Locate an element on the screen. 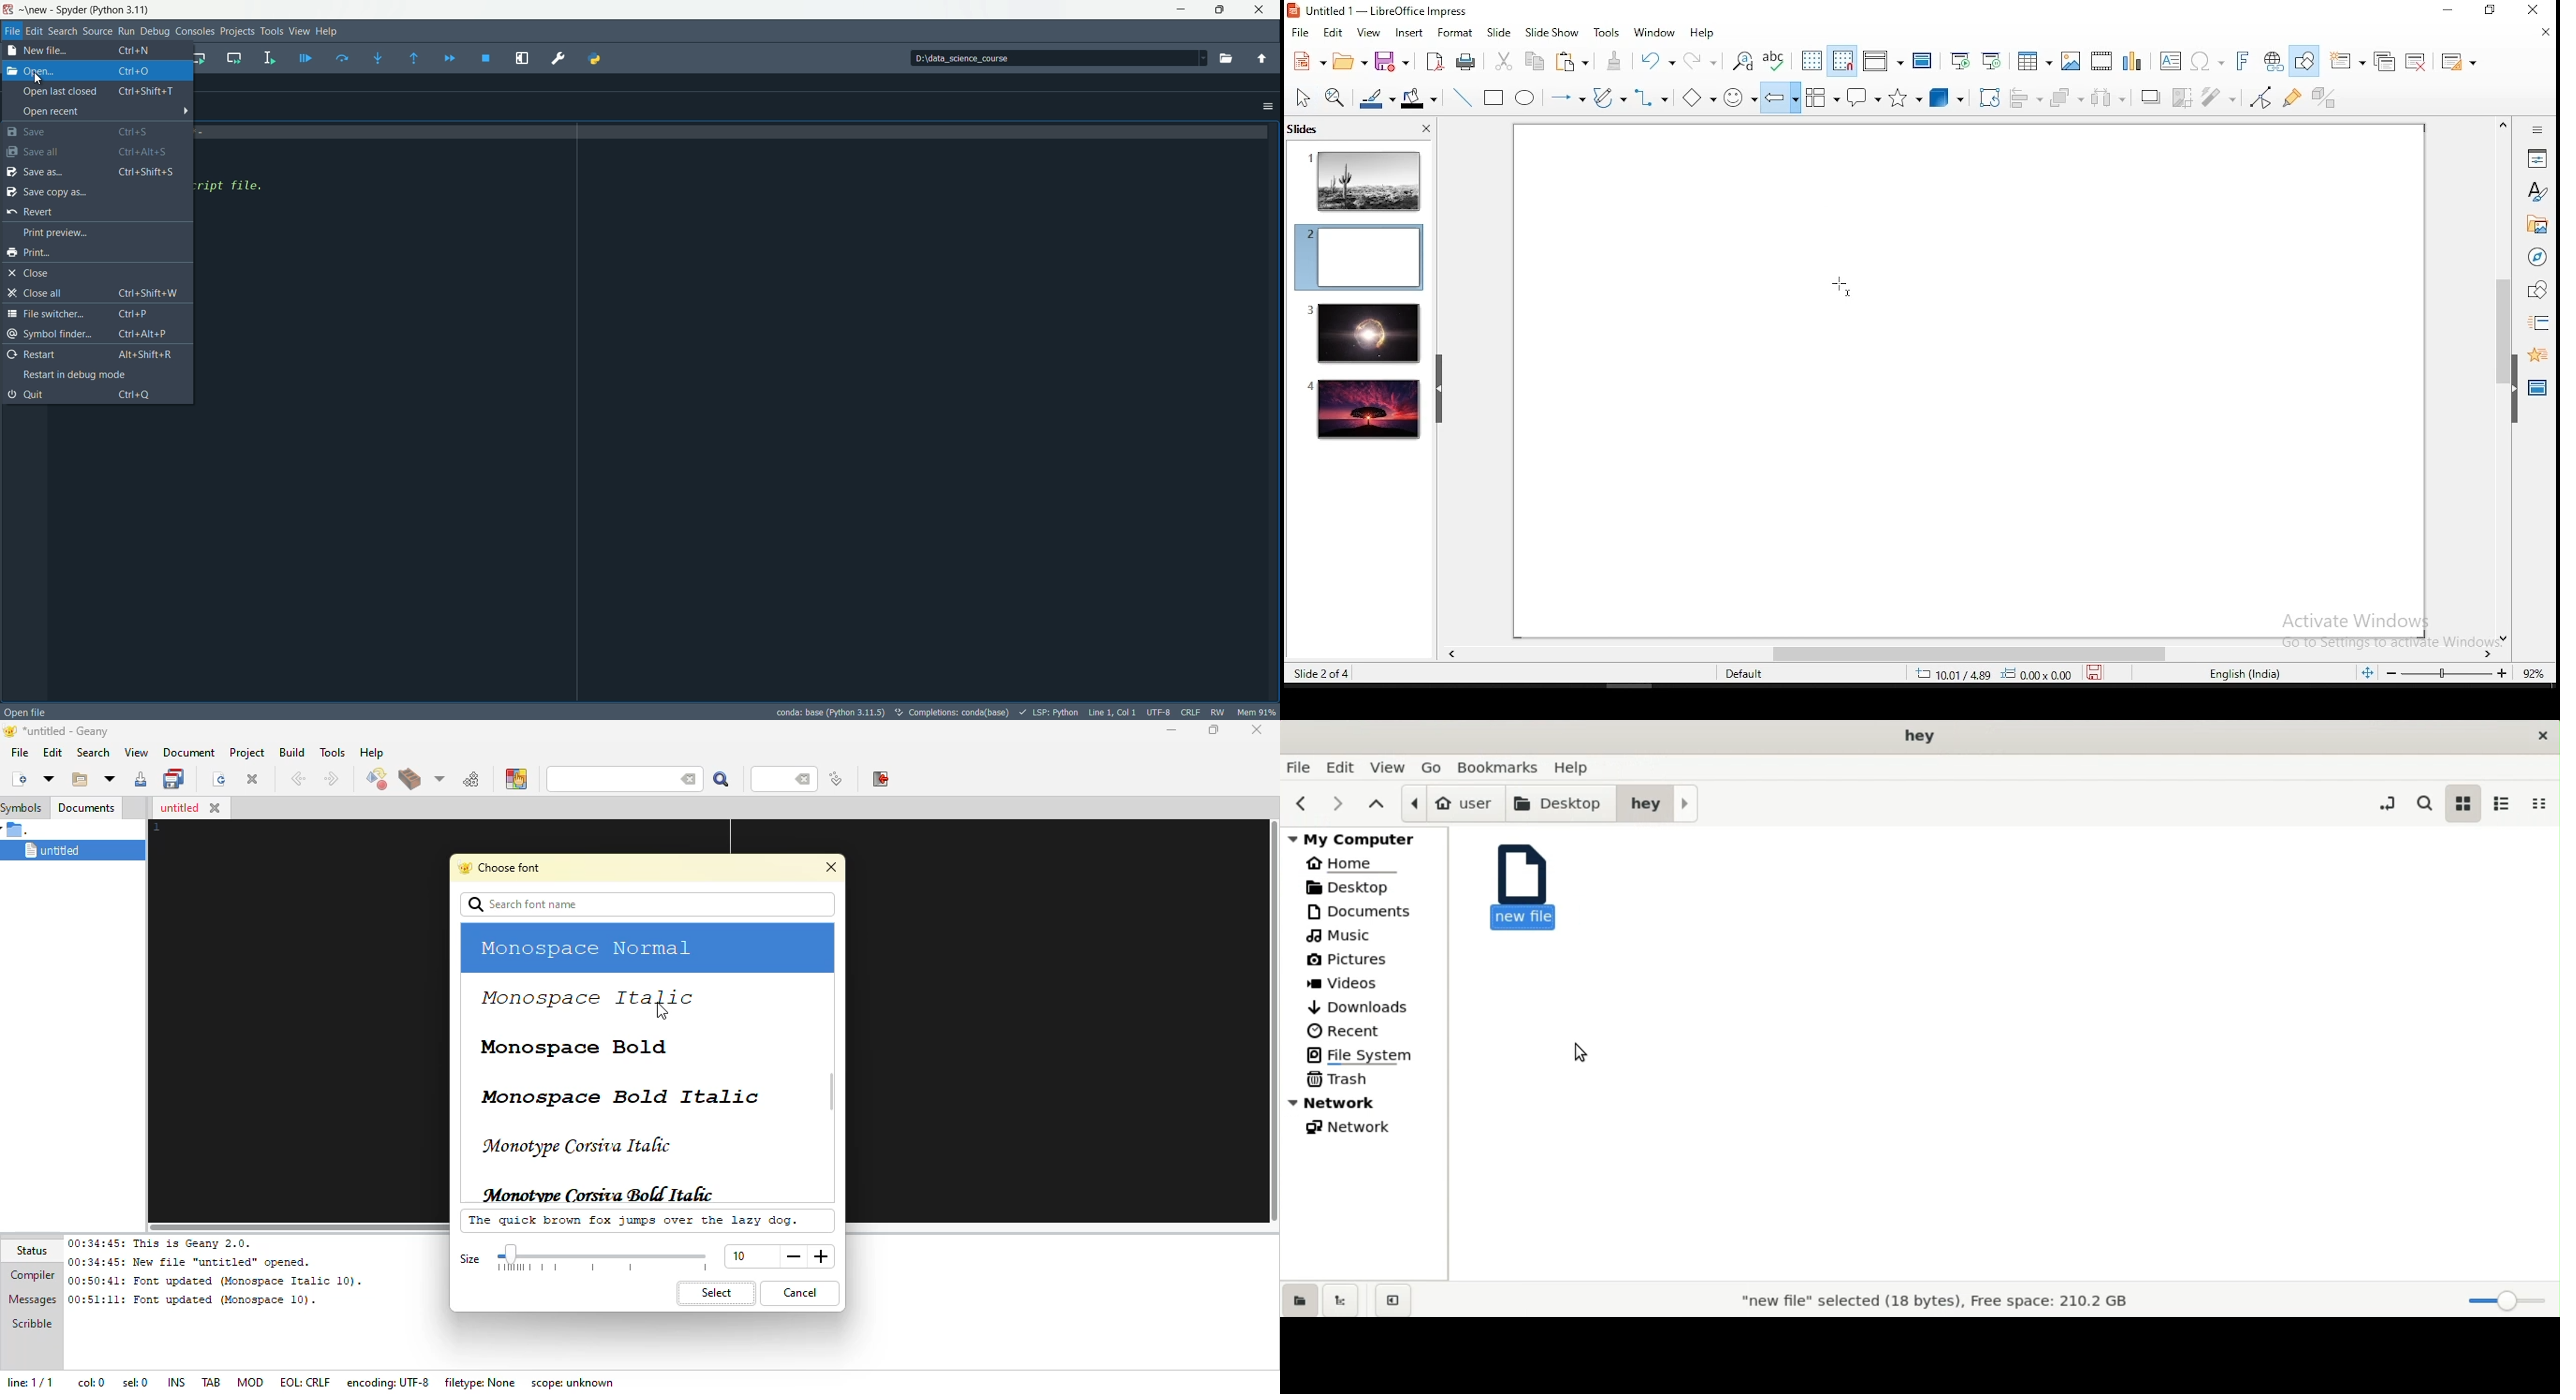 This screenshot has height=1400, width=2576. create new is located at coordinates (18, 778).